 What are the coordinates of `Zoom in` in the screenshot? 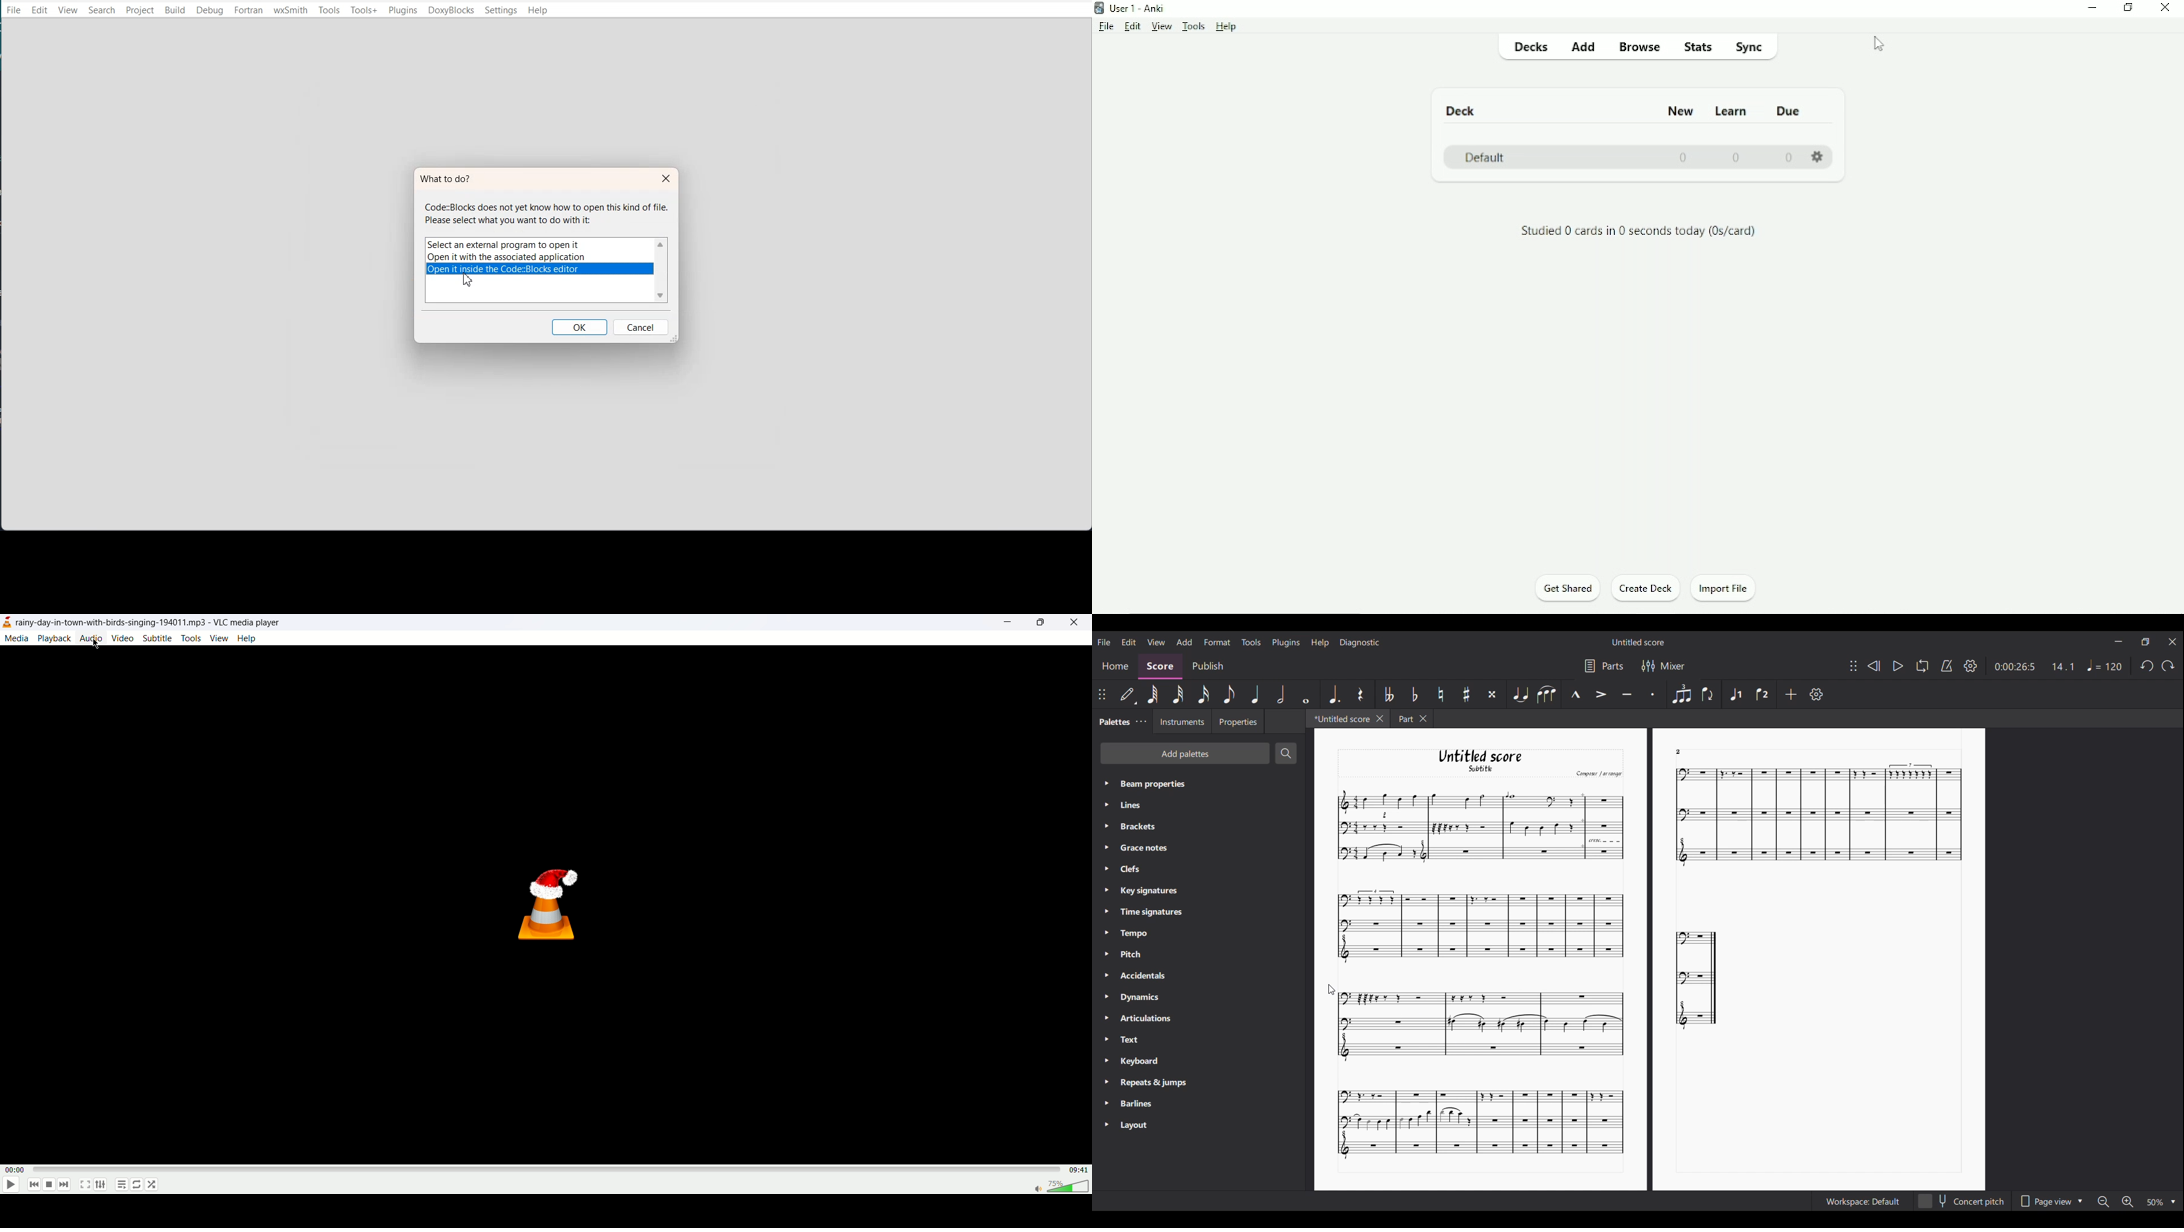 It's located at (2129, 1202).